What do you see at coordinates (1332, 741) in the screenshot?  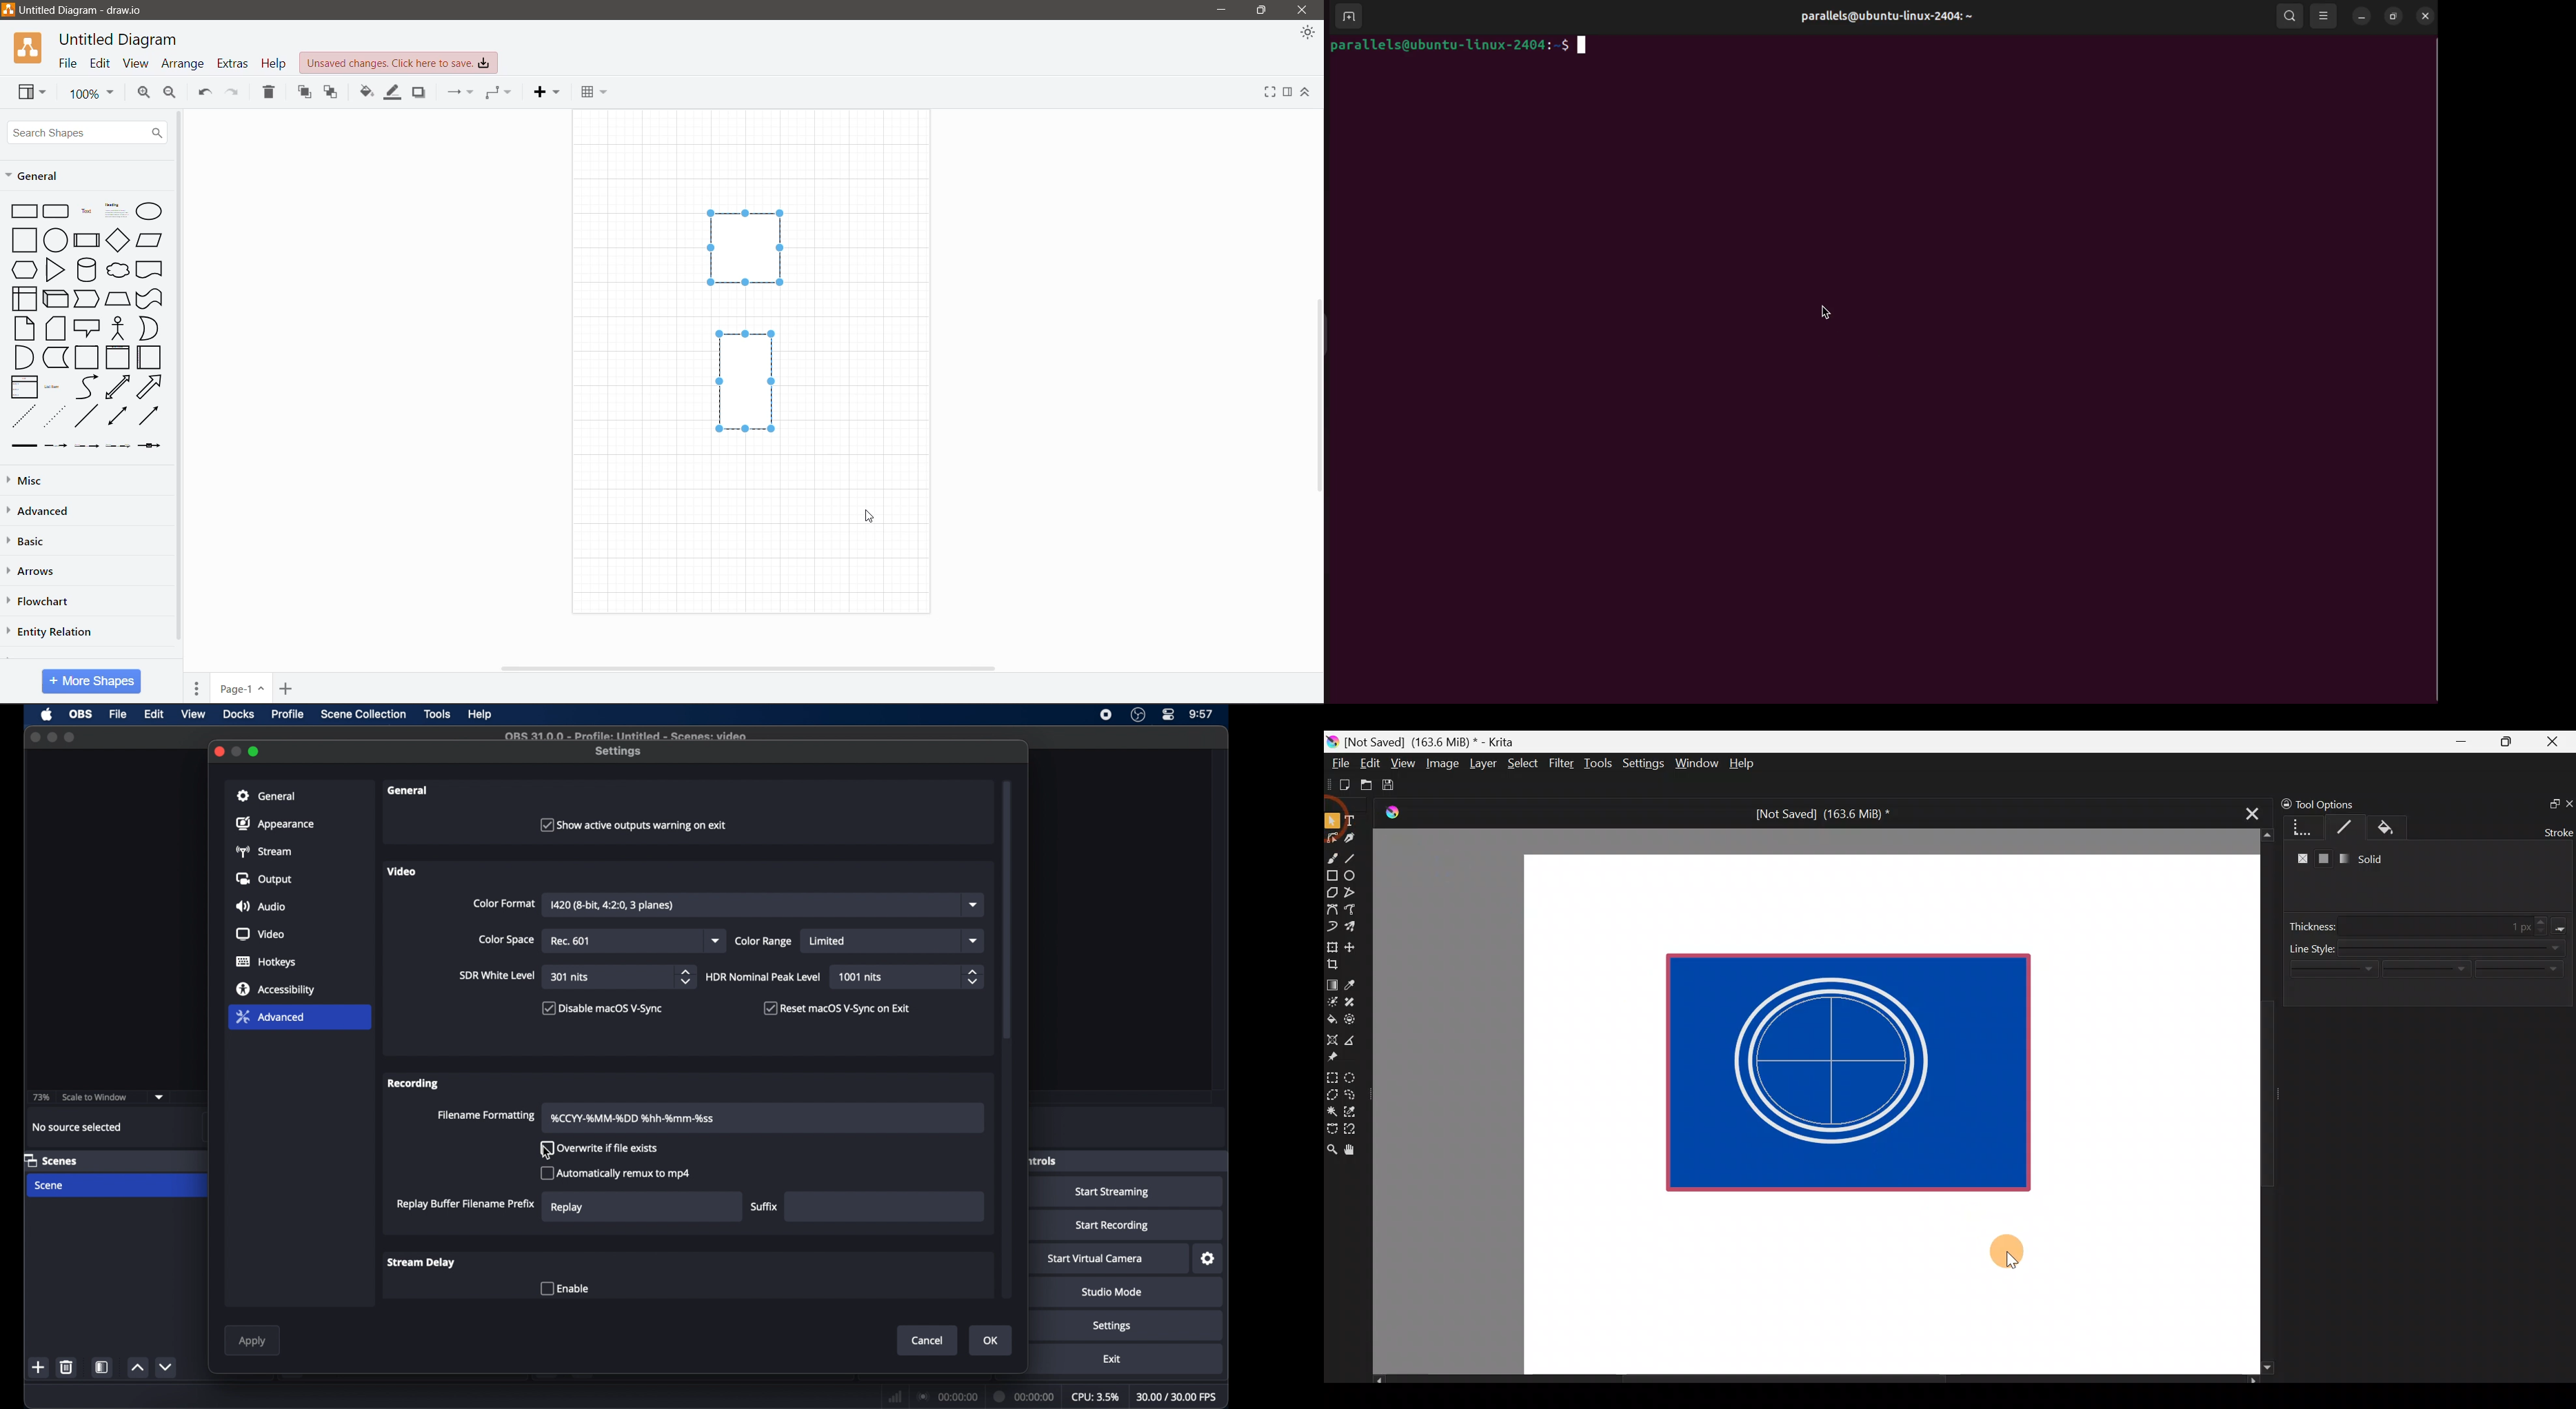 I see `Krita logo` at bounding box center [1332, 741].